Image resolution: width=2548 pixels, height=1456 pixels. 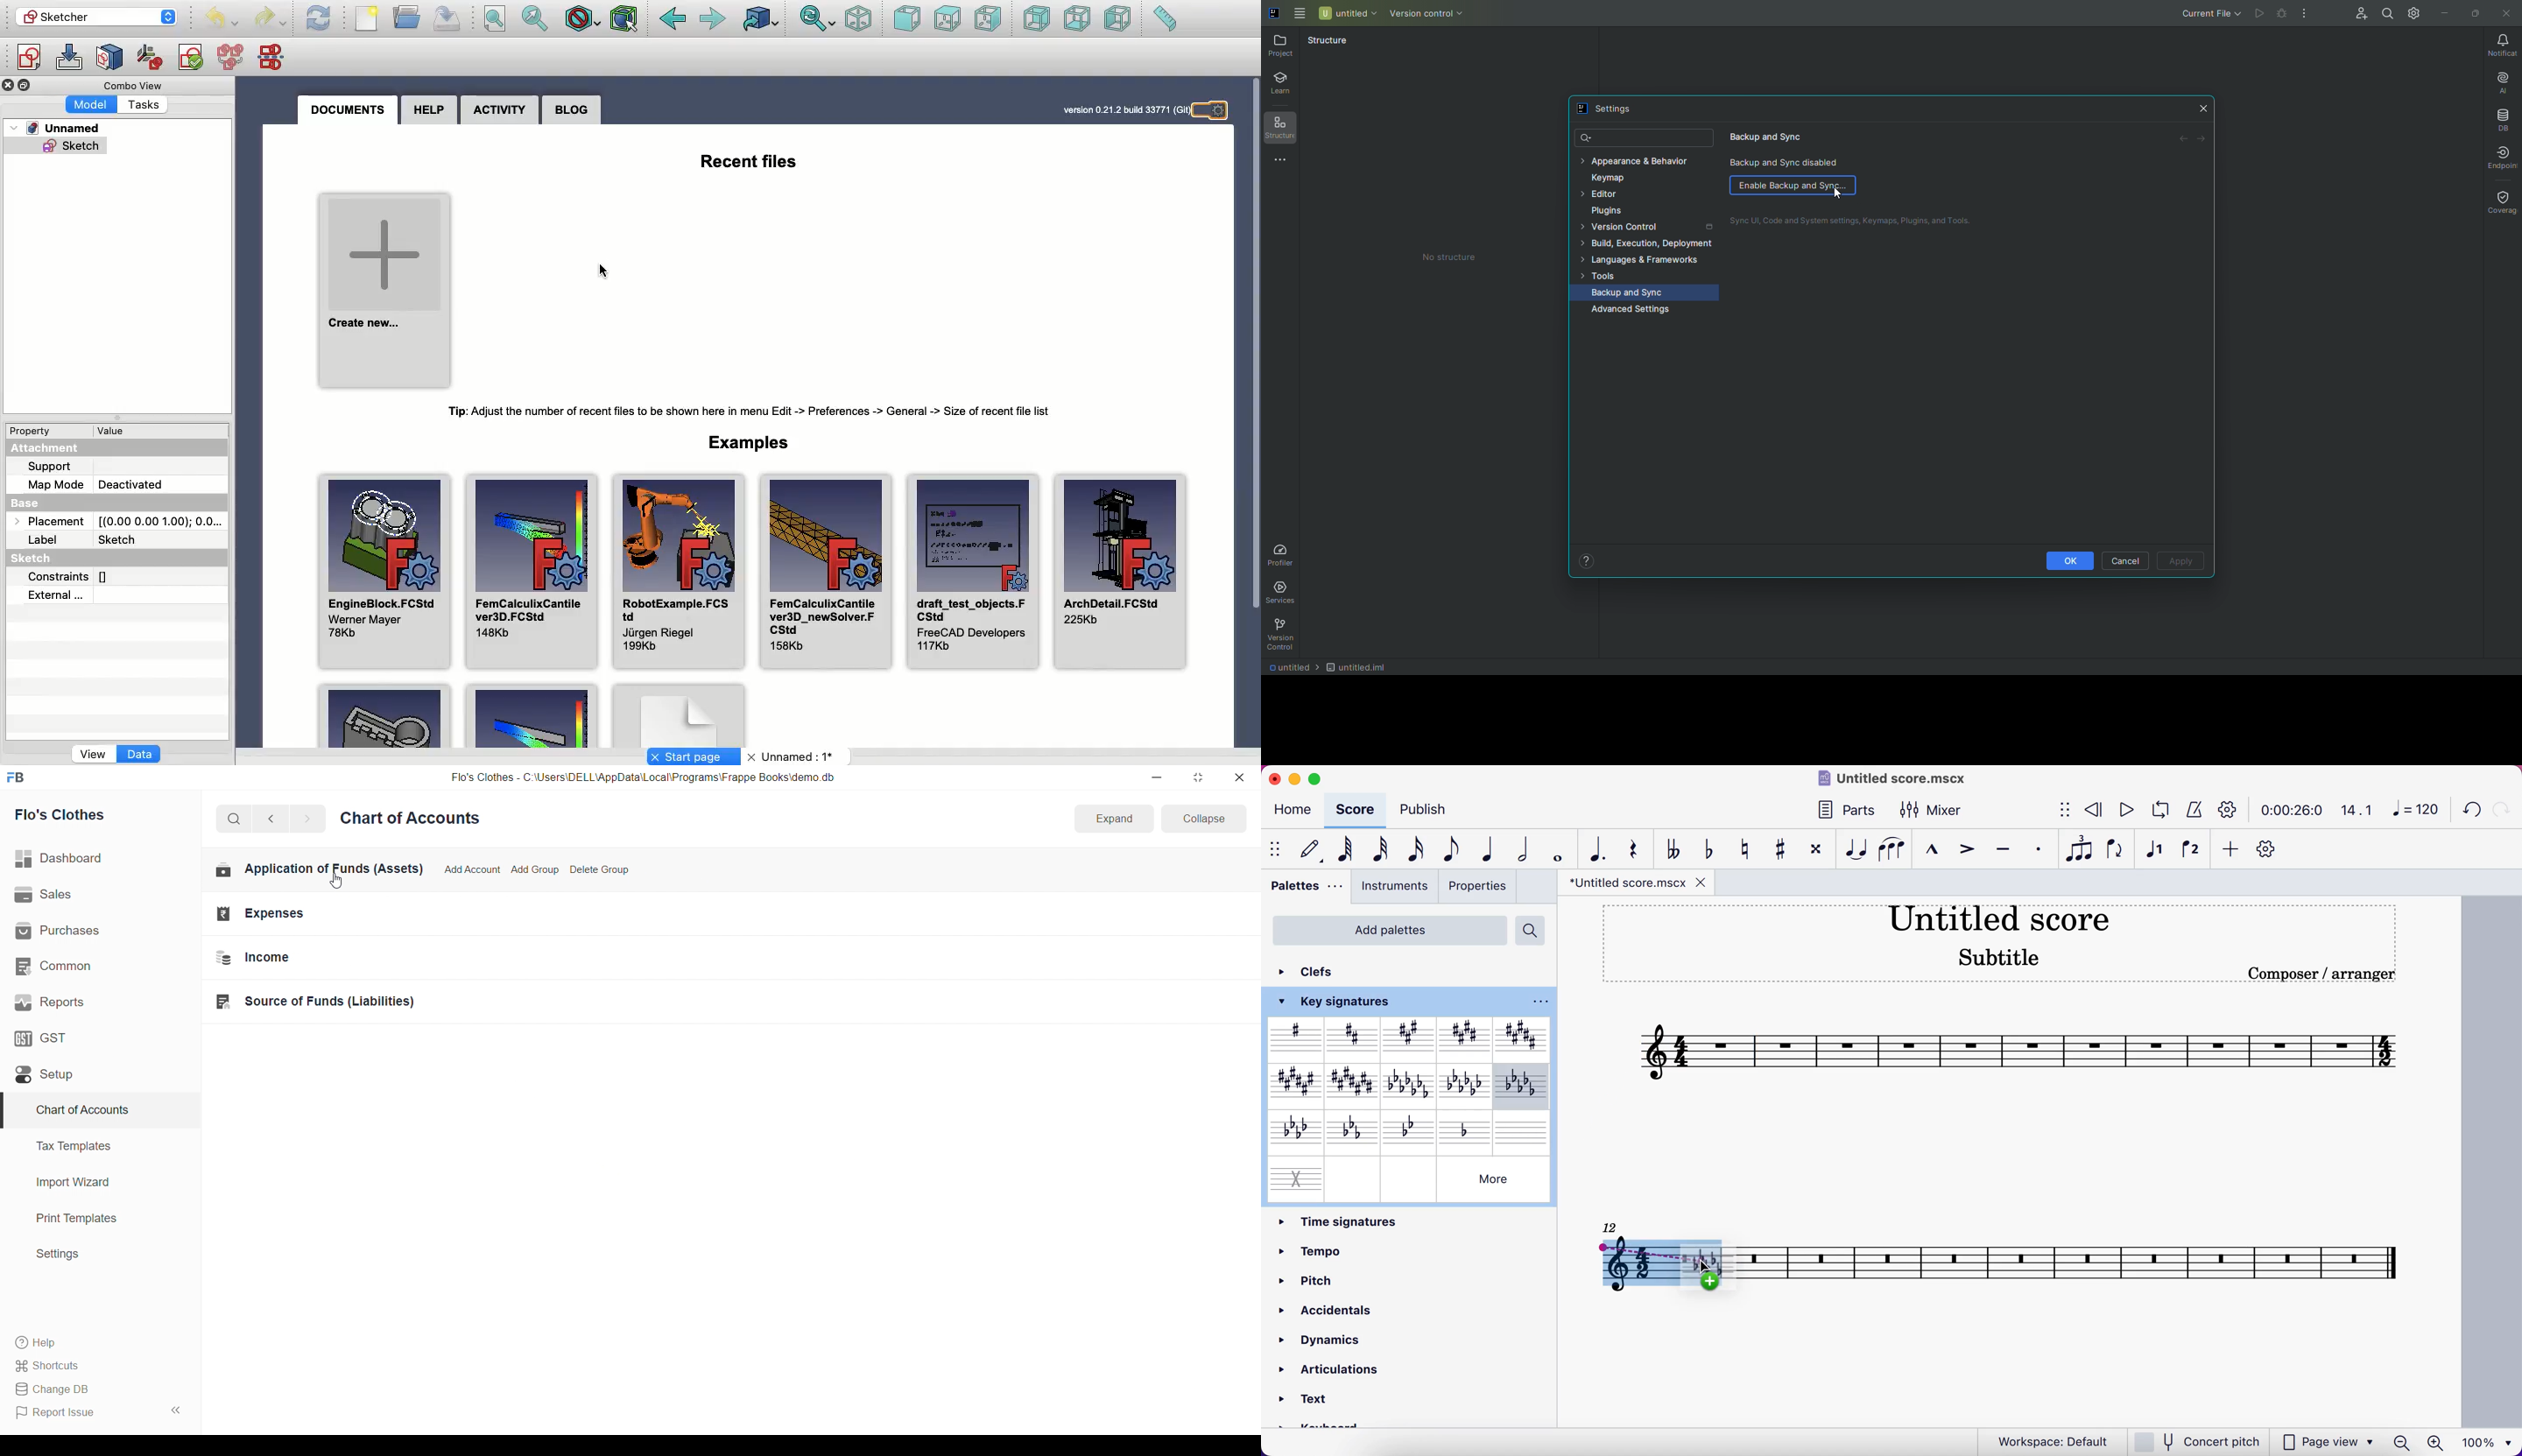 What do you see at coordinates (1319, 779) in the screenshot?
I see `maximize` at bounding box center [1319, 779].